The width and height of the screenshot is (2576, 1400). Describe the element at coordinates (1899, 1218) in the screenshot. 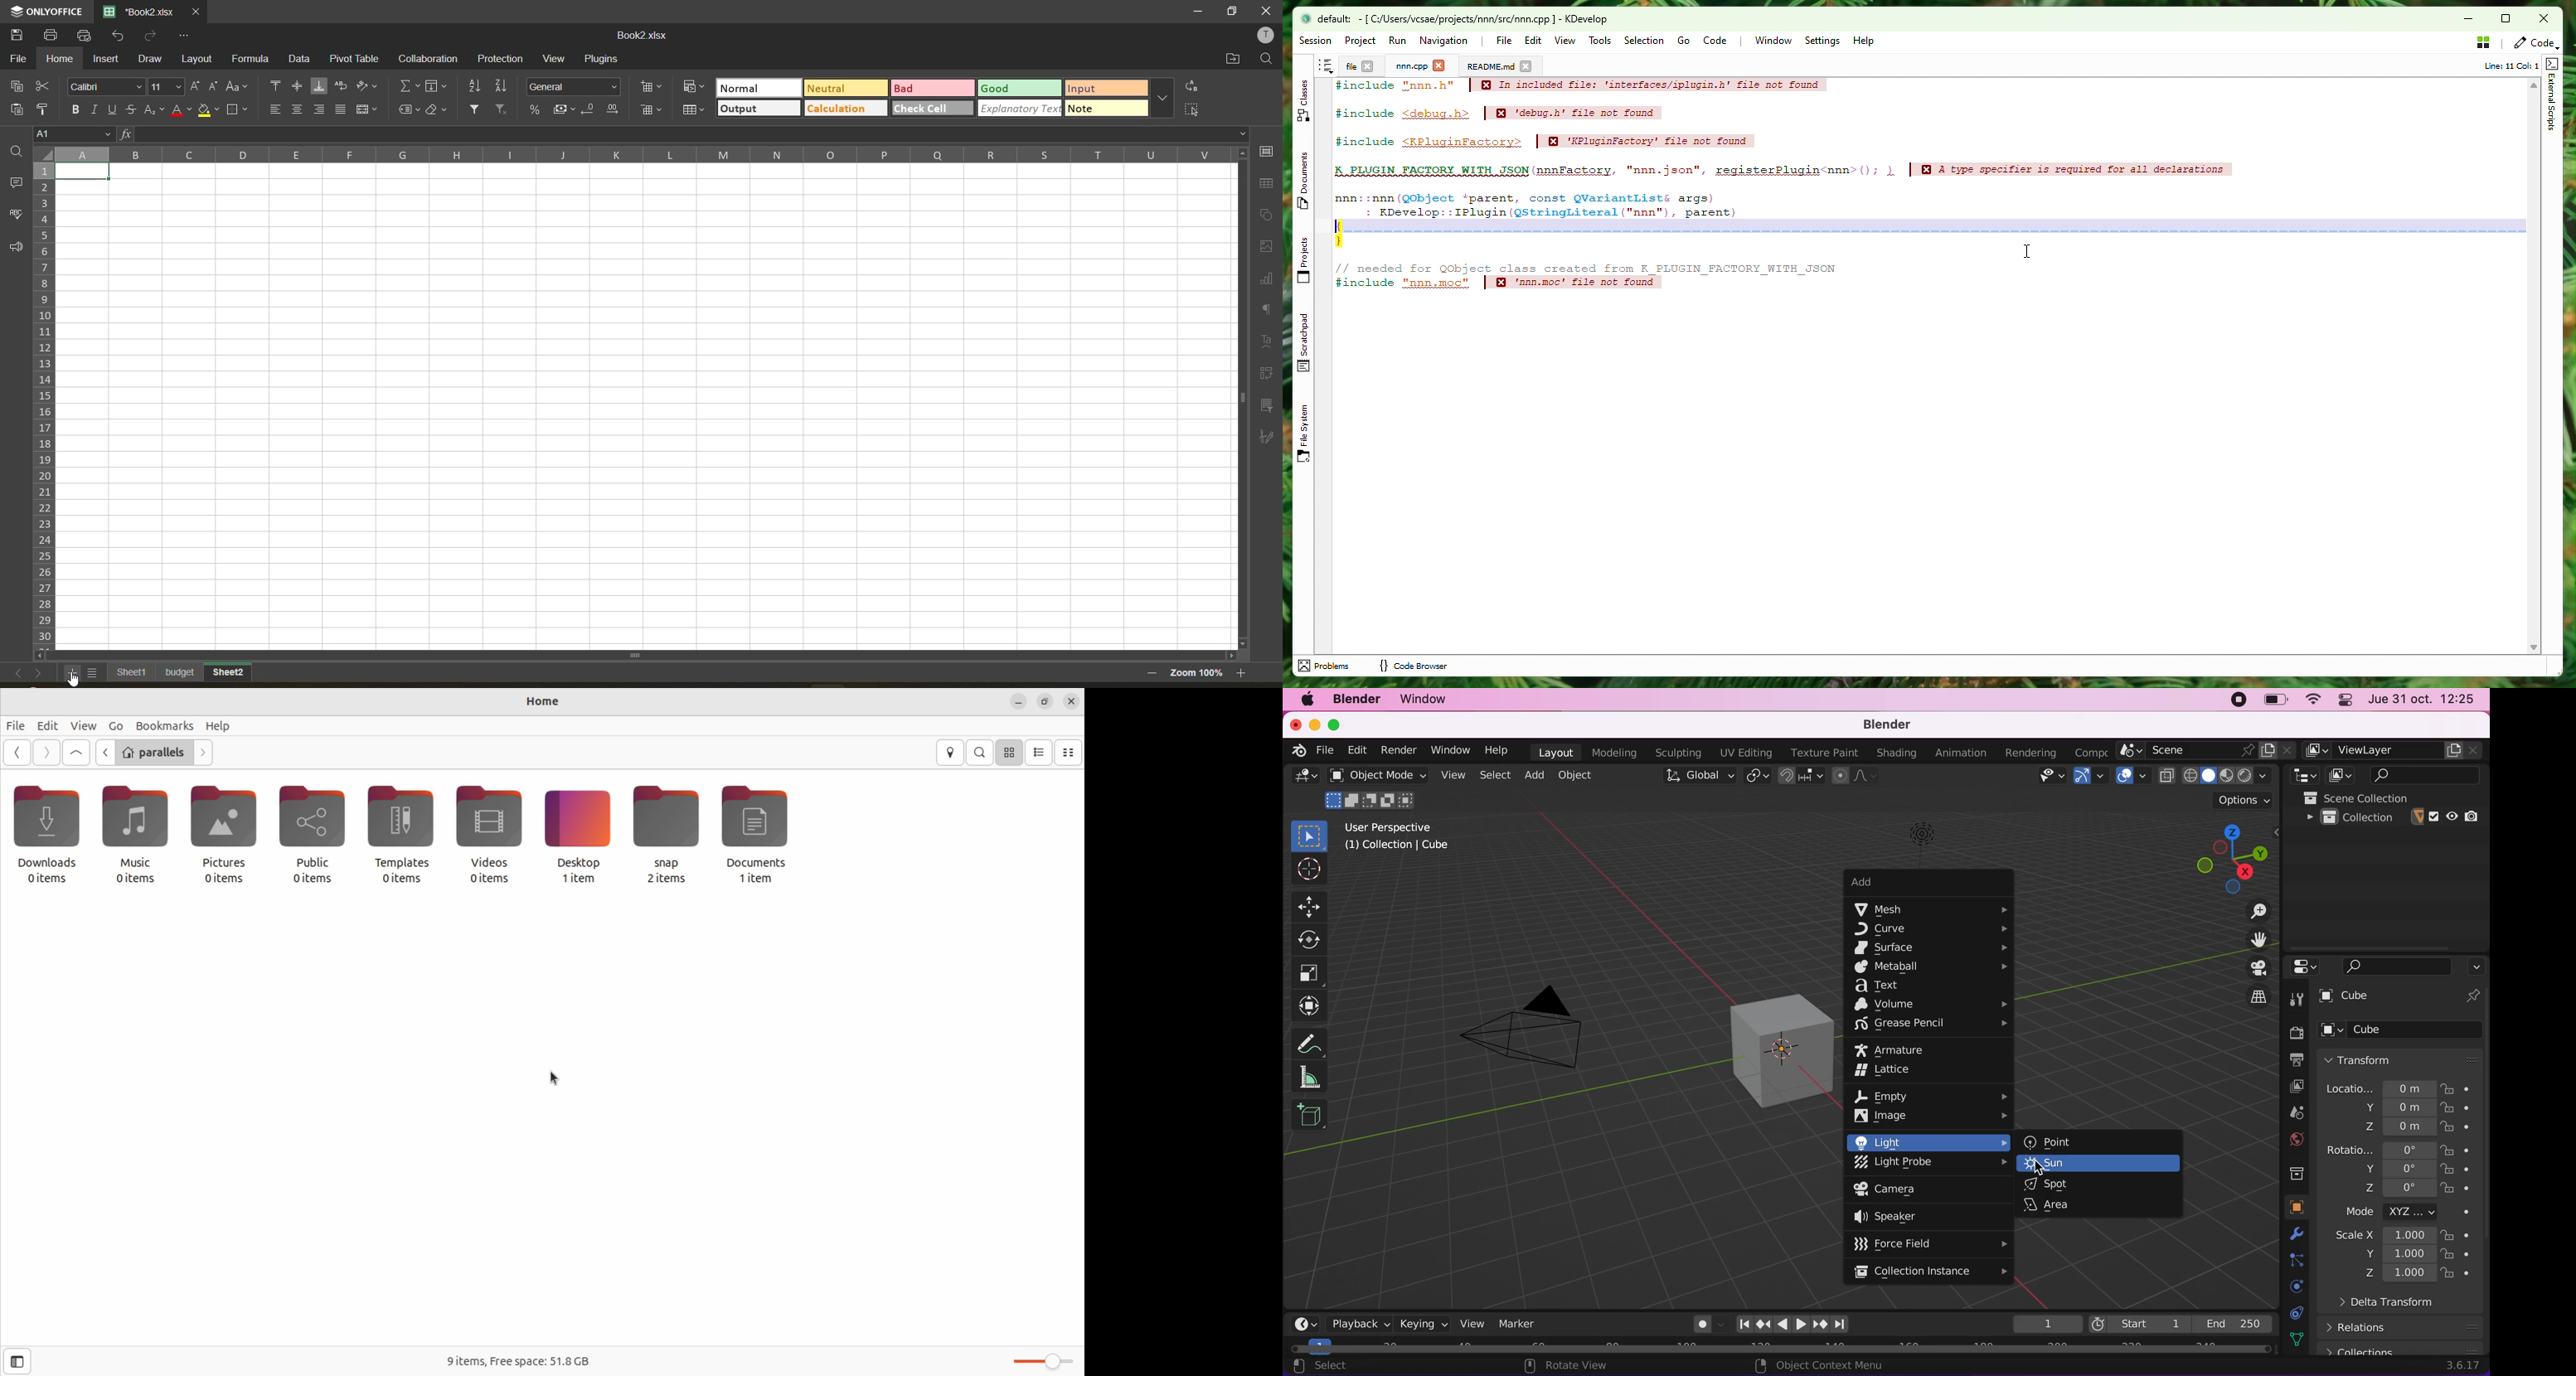

I see `speaker` at that location.